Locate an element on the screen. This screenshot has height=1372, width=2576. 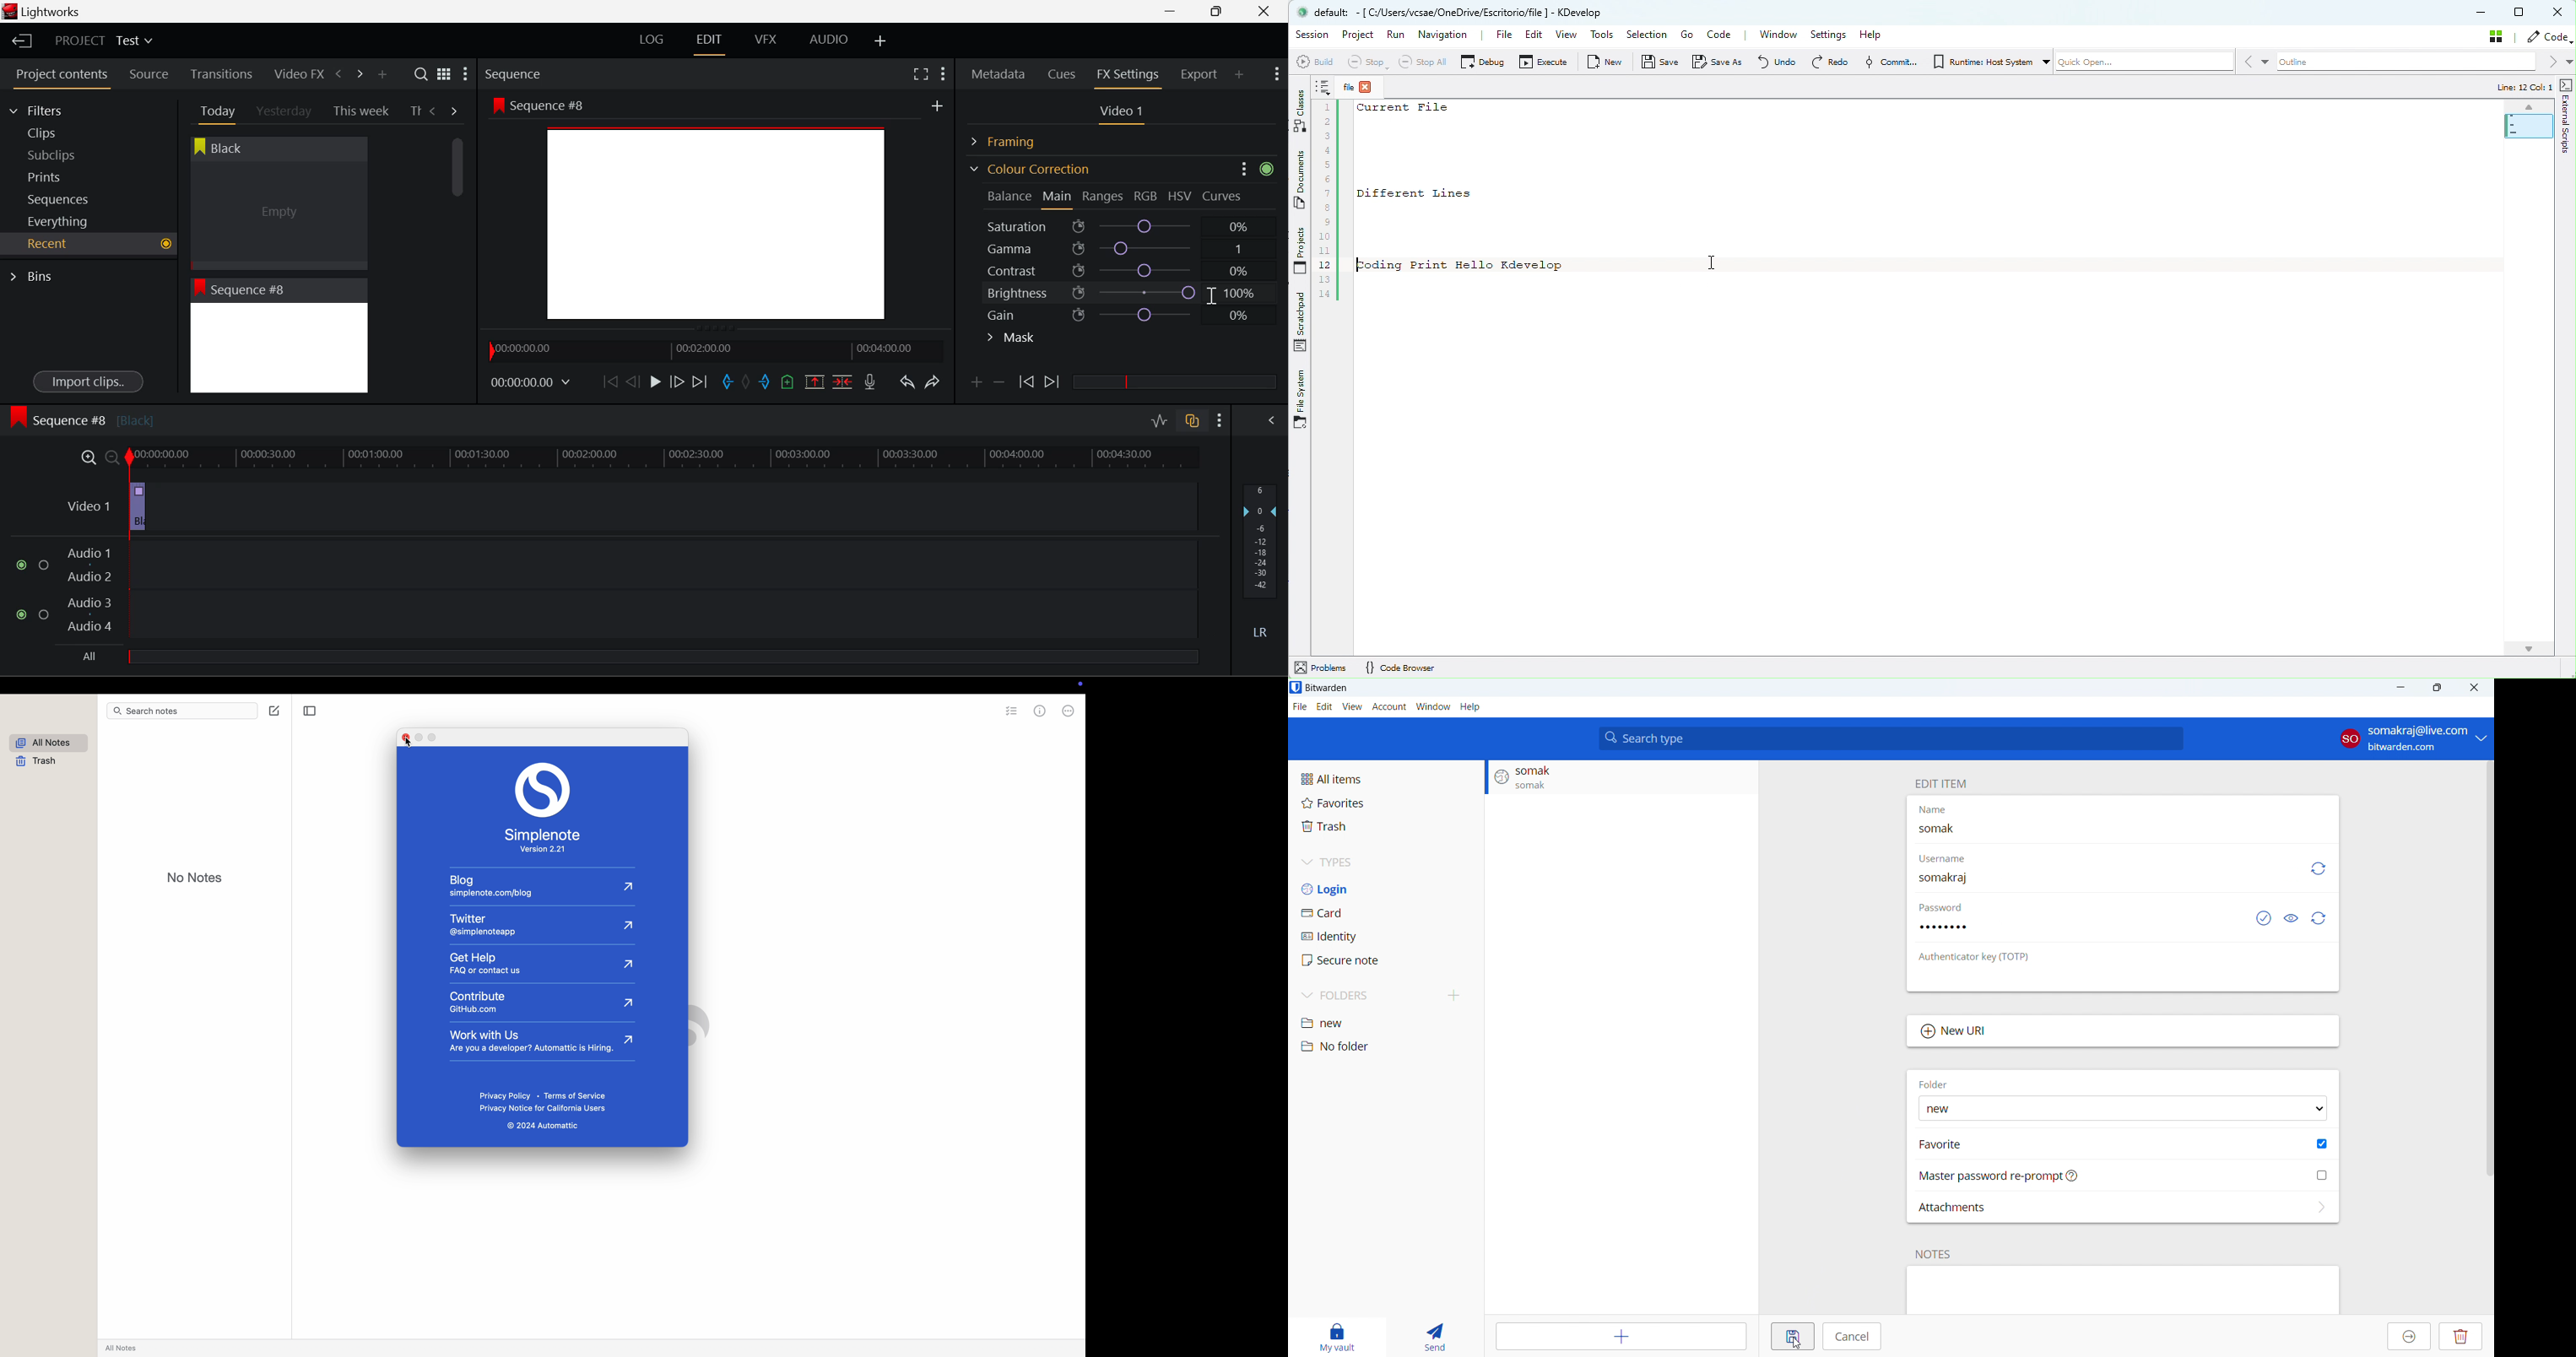
Sequence Preview Section is located at coordinates (517, 75).